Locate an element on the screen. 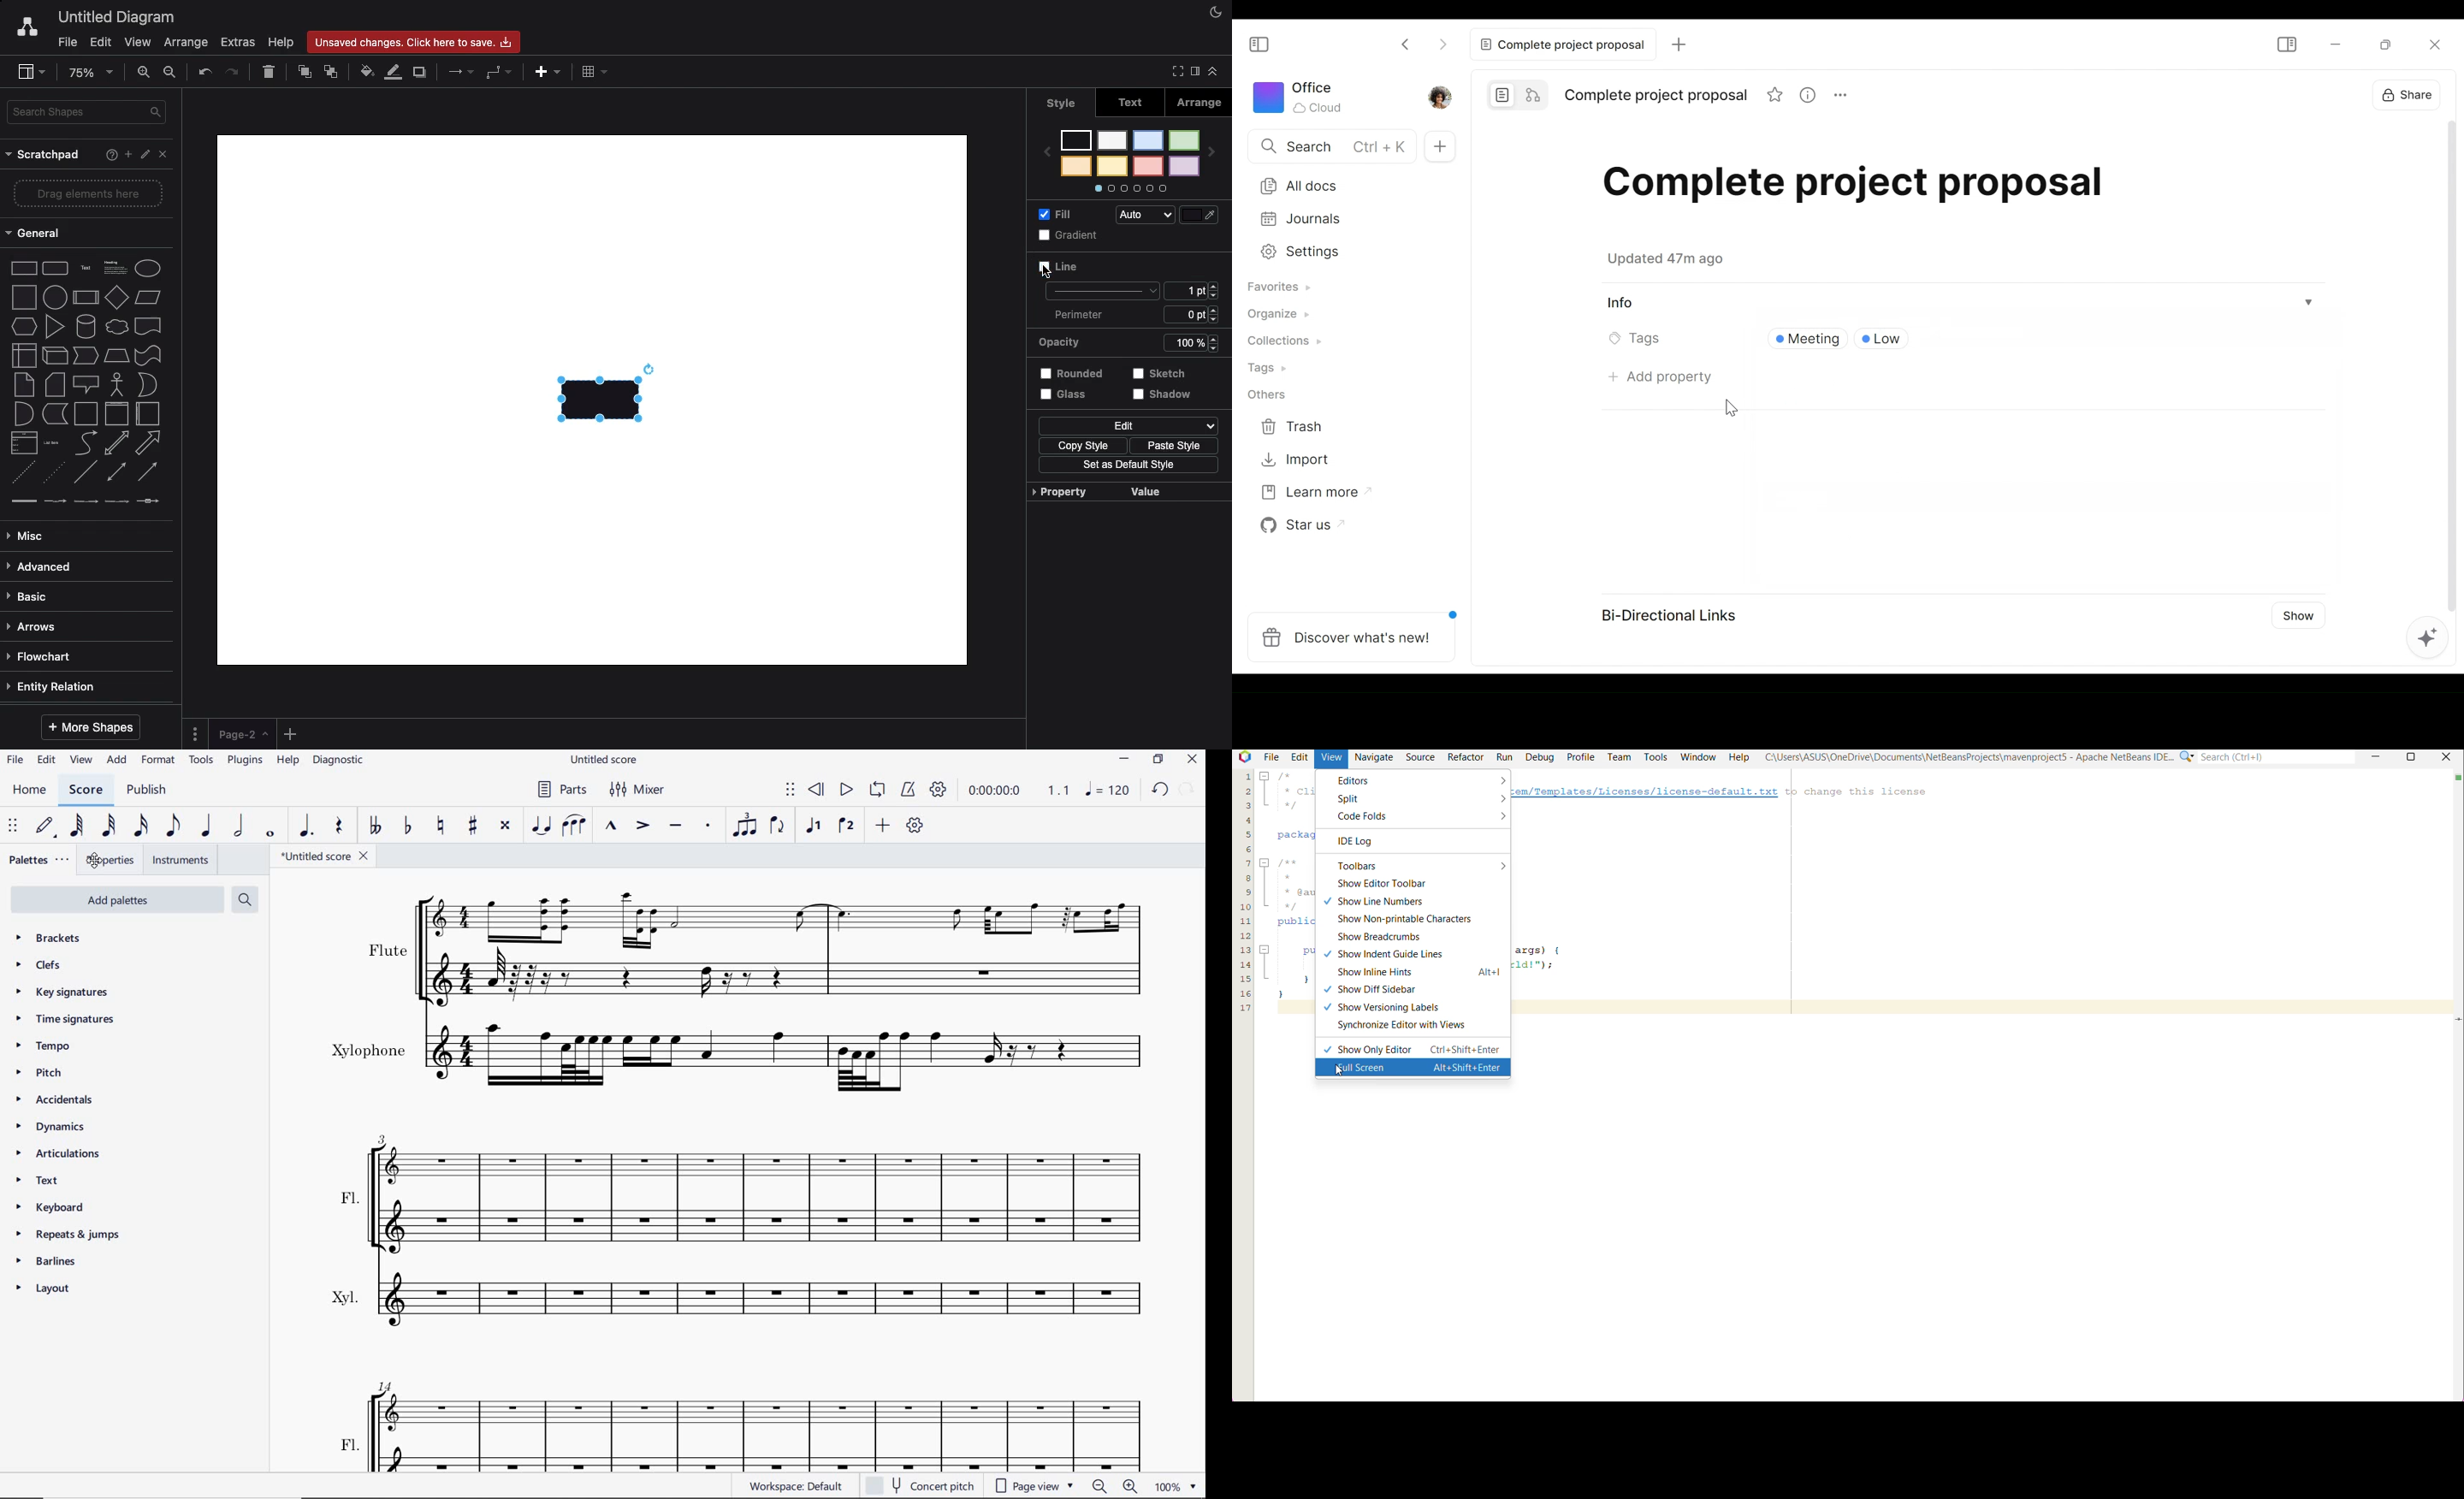 This screenshot has width=2464, height=1512. Collapse is located at coordinates (1212, 72).